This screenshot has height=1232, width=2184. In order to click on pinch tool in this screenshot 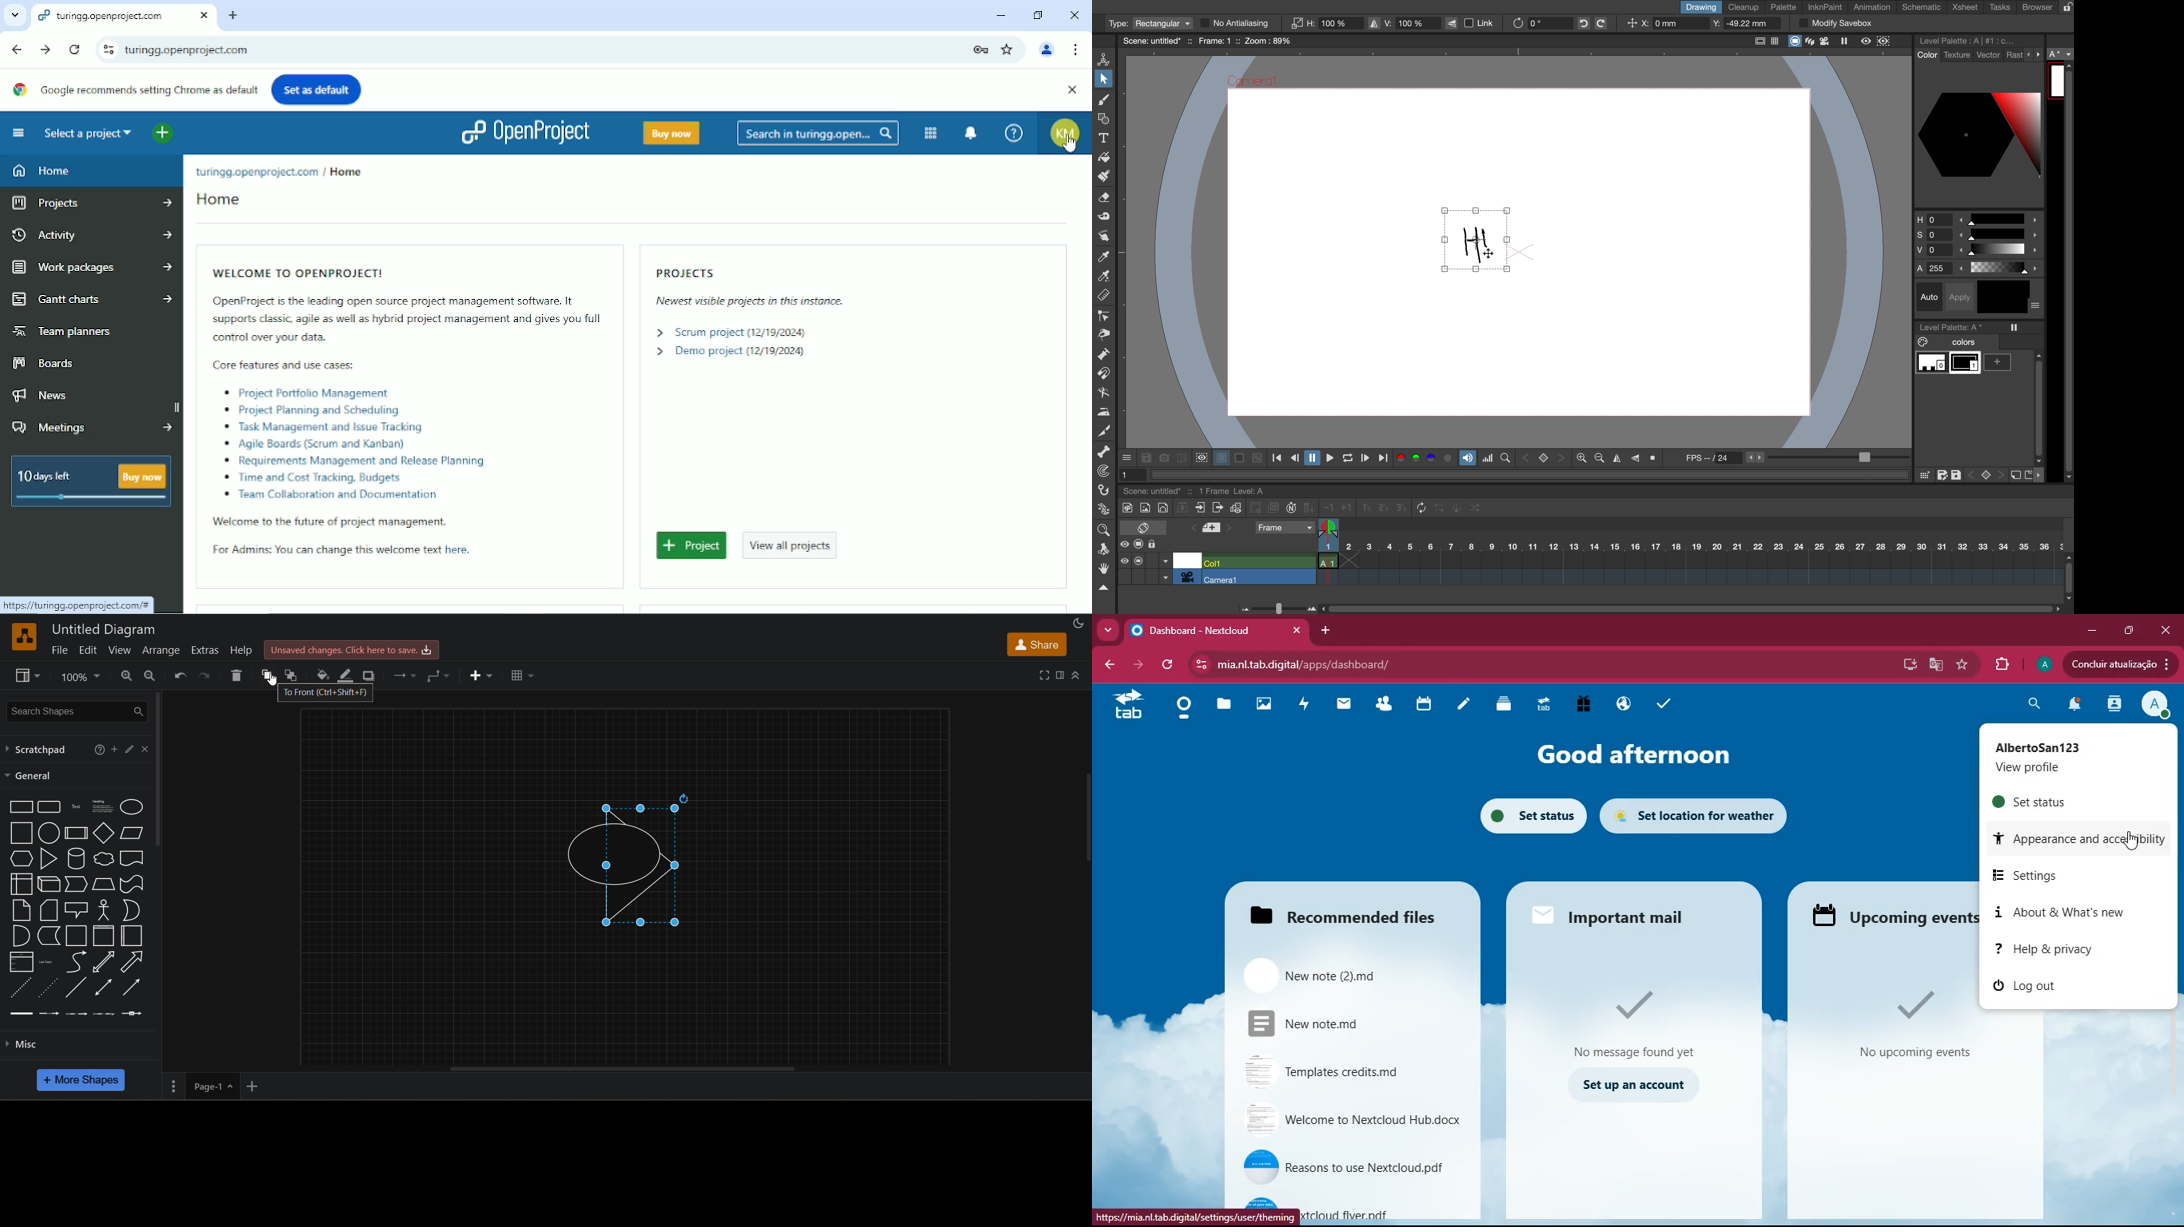, I will do `click(1104, 334)`.